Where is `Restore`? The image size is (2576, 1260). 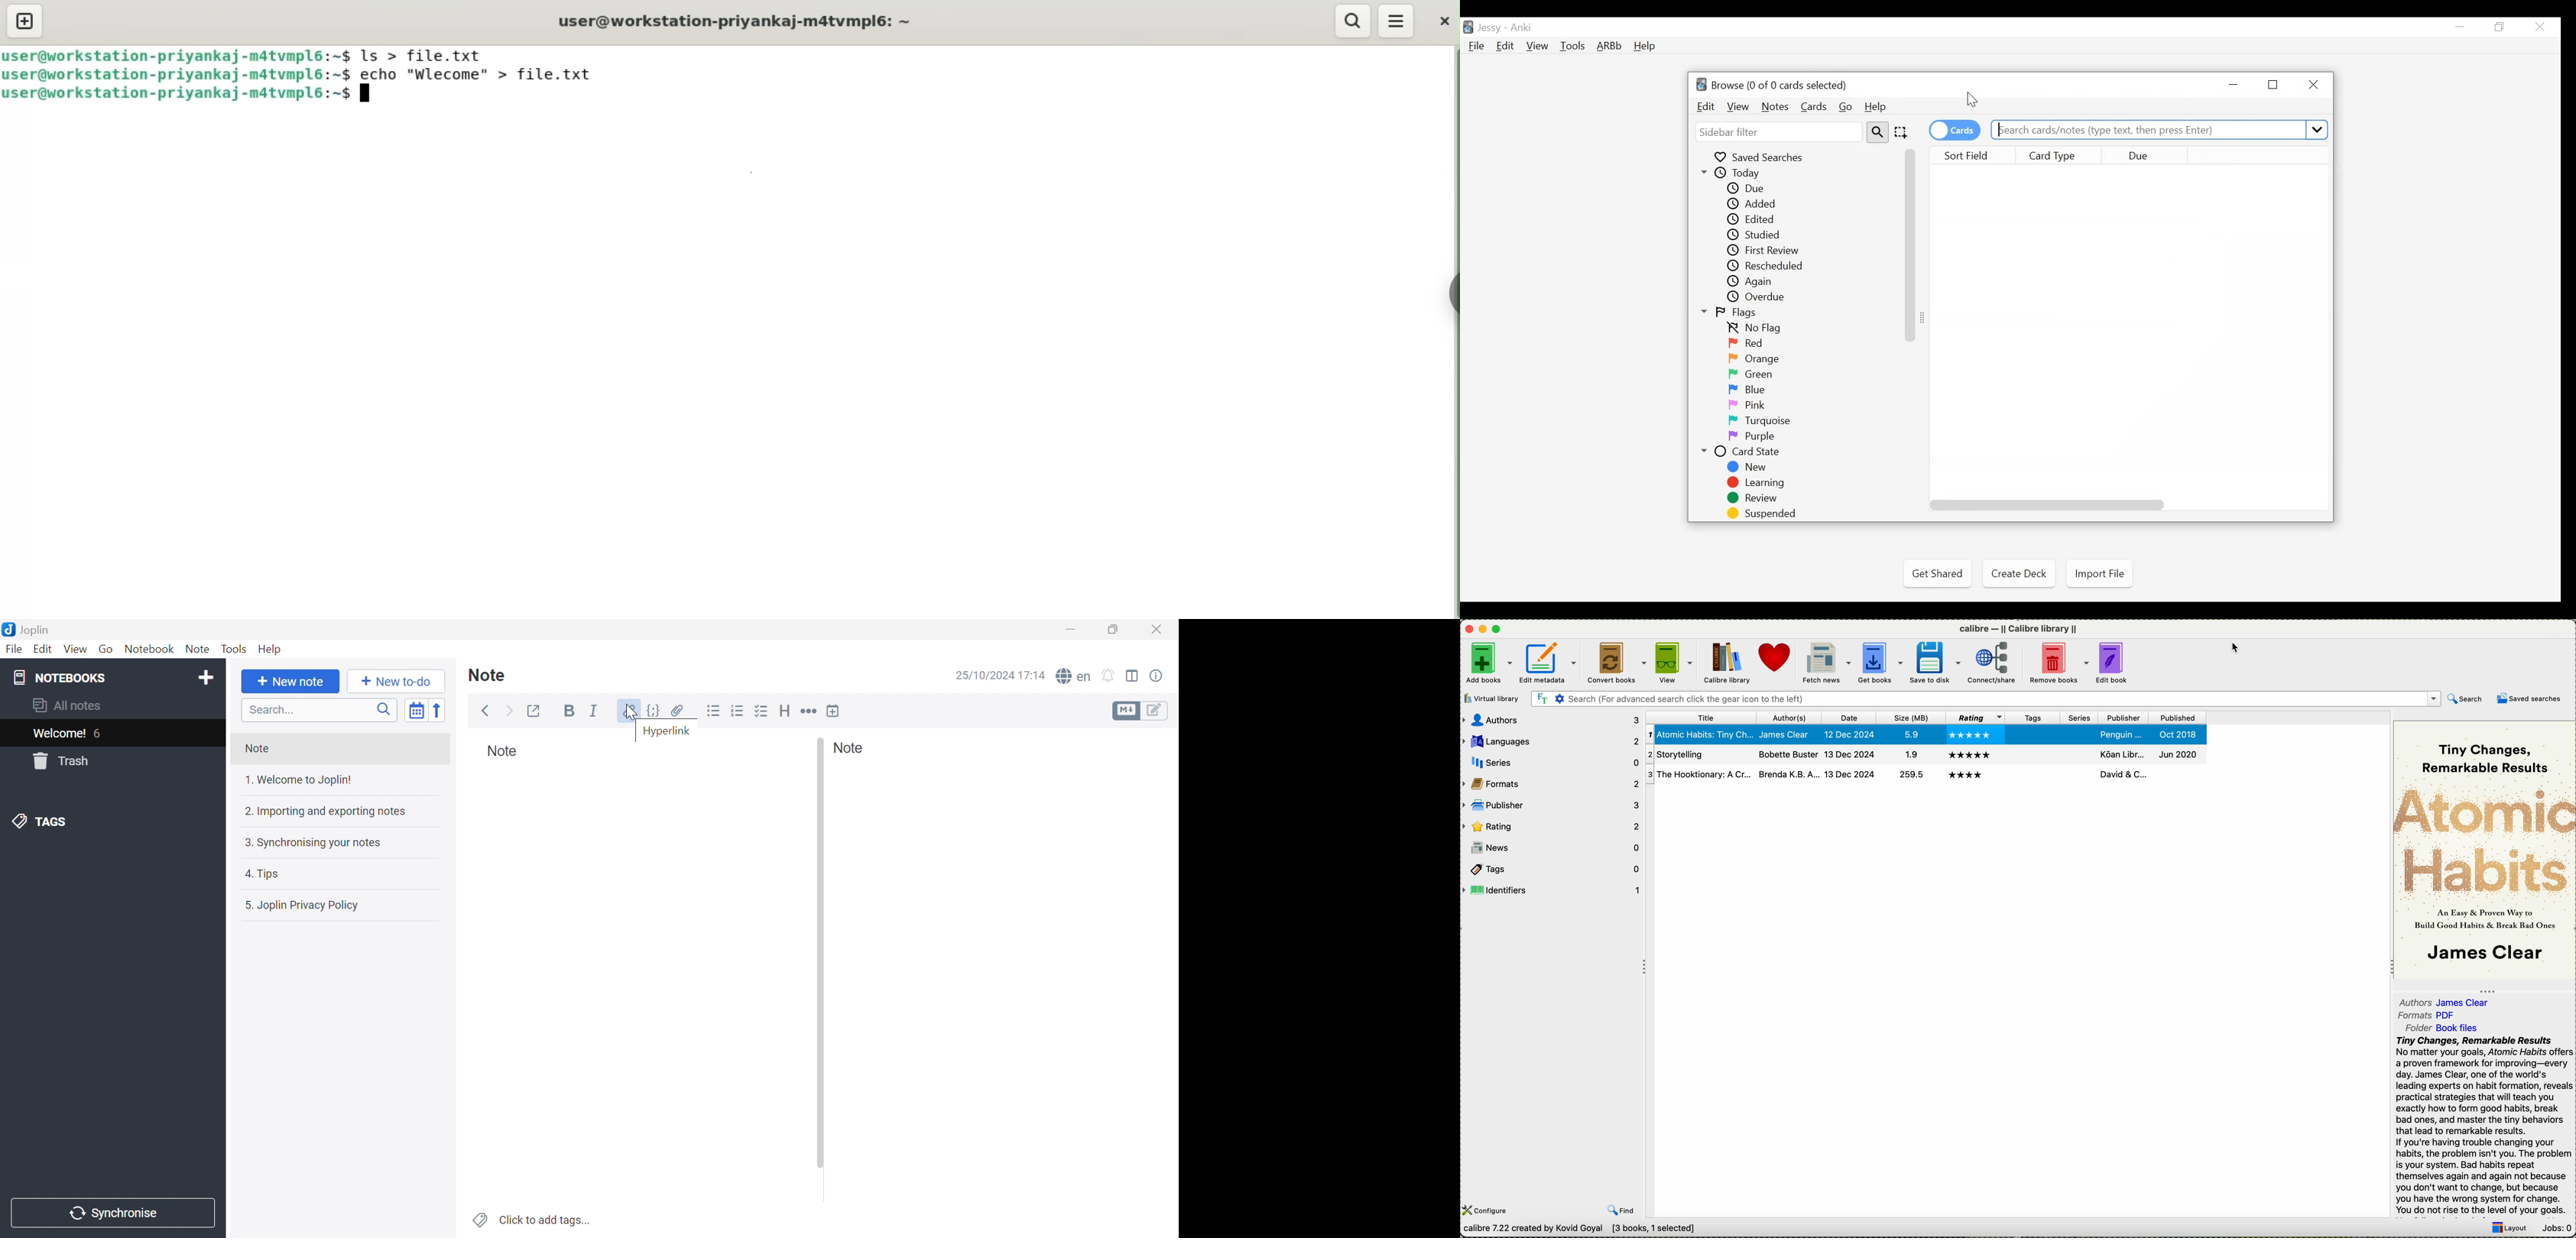 Restore is located at coordinates (2501, 27).